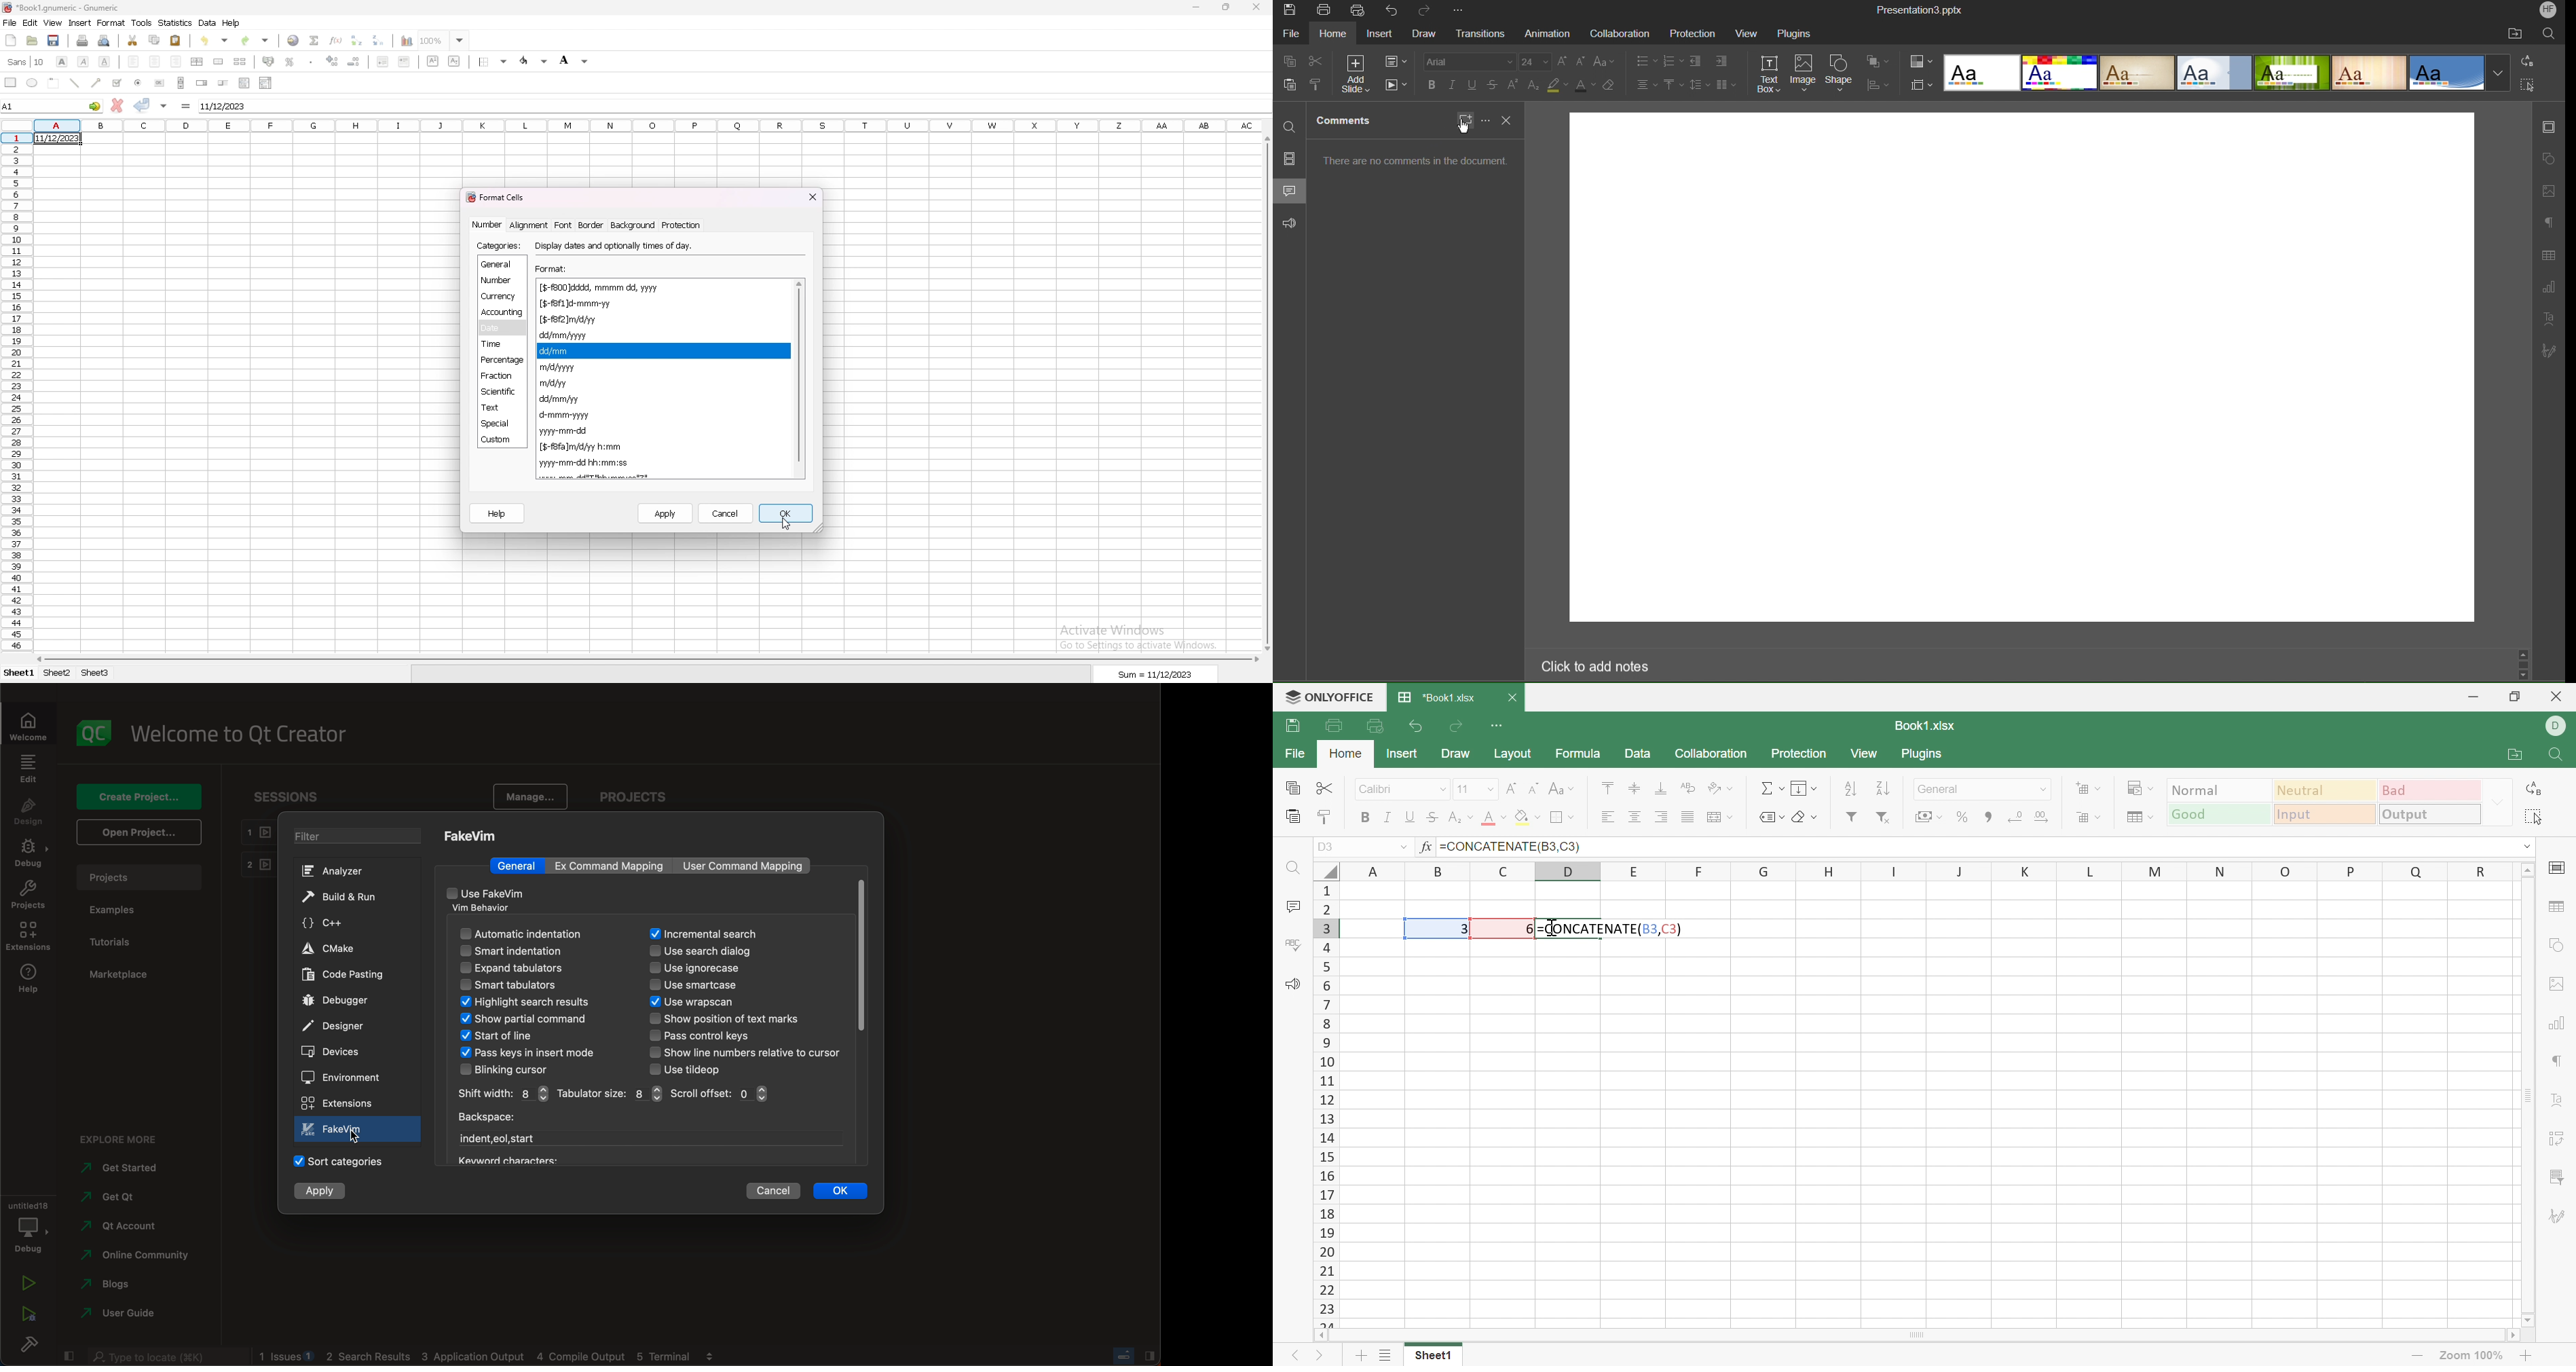  Describe the element at coordinates (1326, 1106) in the screenshot. I see `Row numbers` at that location.